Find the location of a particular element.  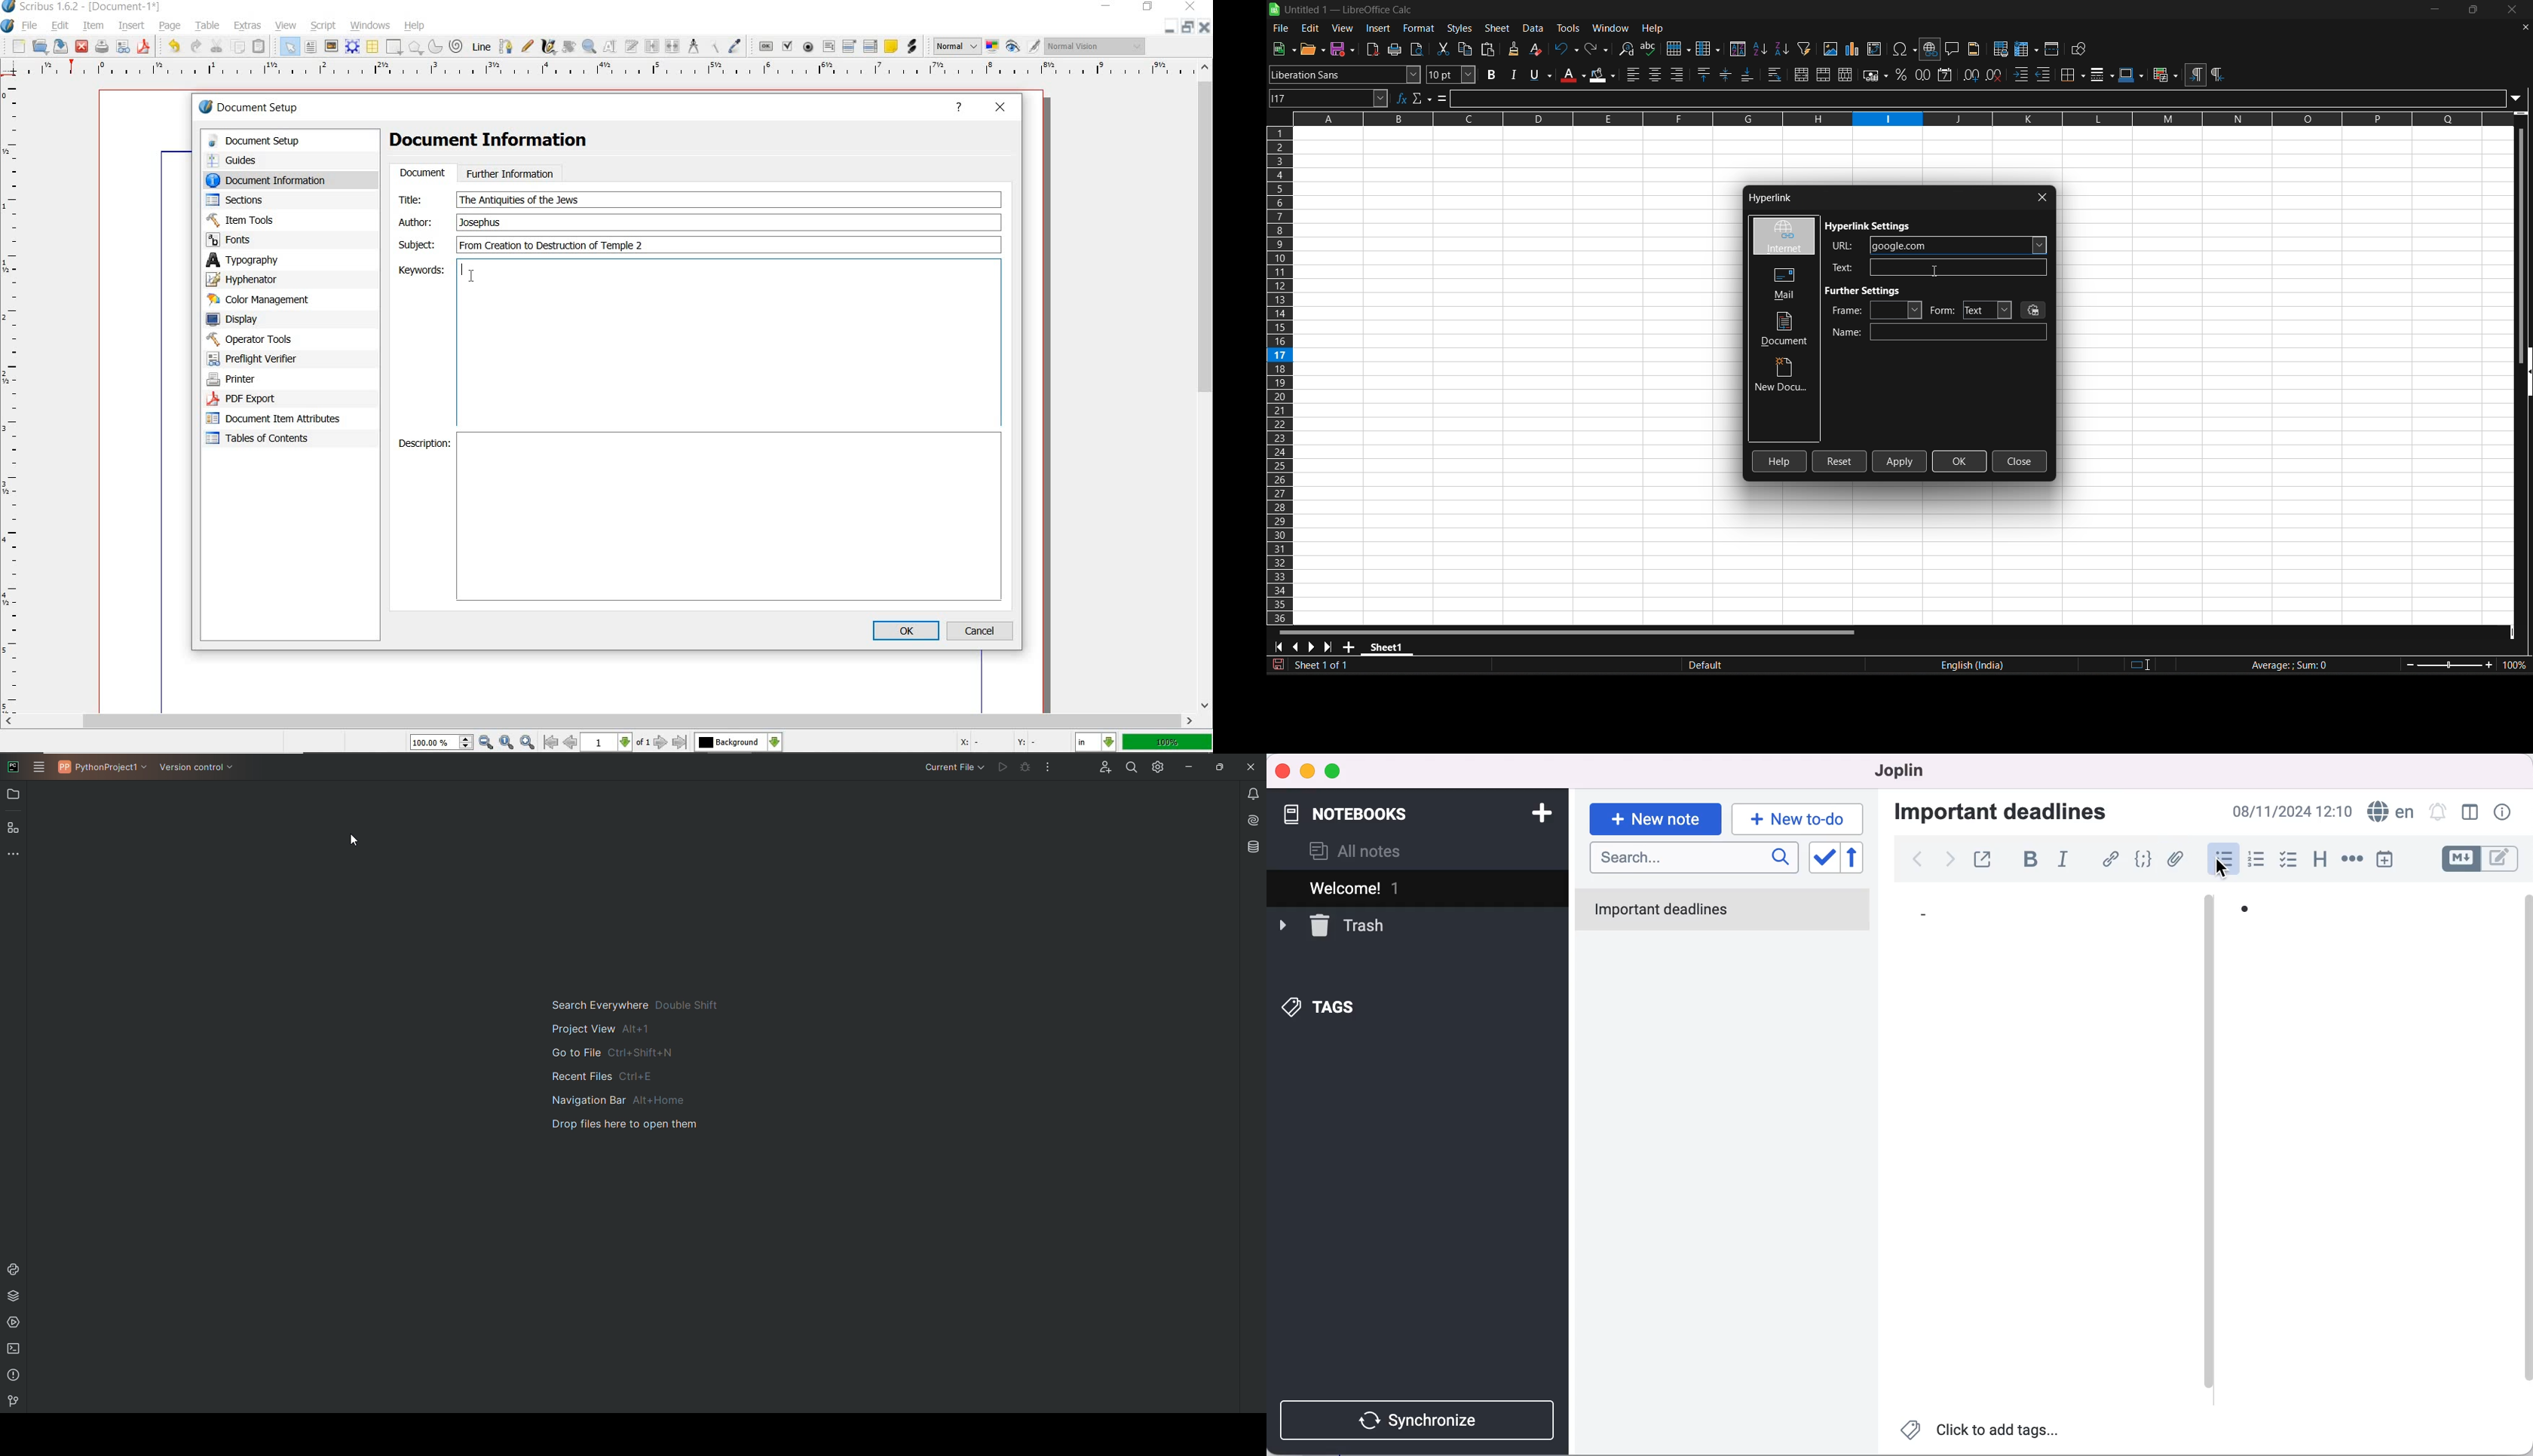

further information is located at coordinates (511, 173).